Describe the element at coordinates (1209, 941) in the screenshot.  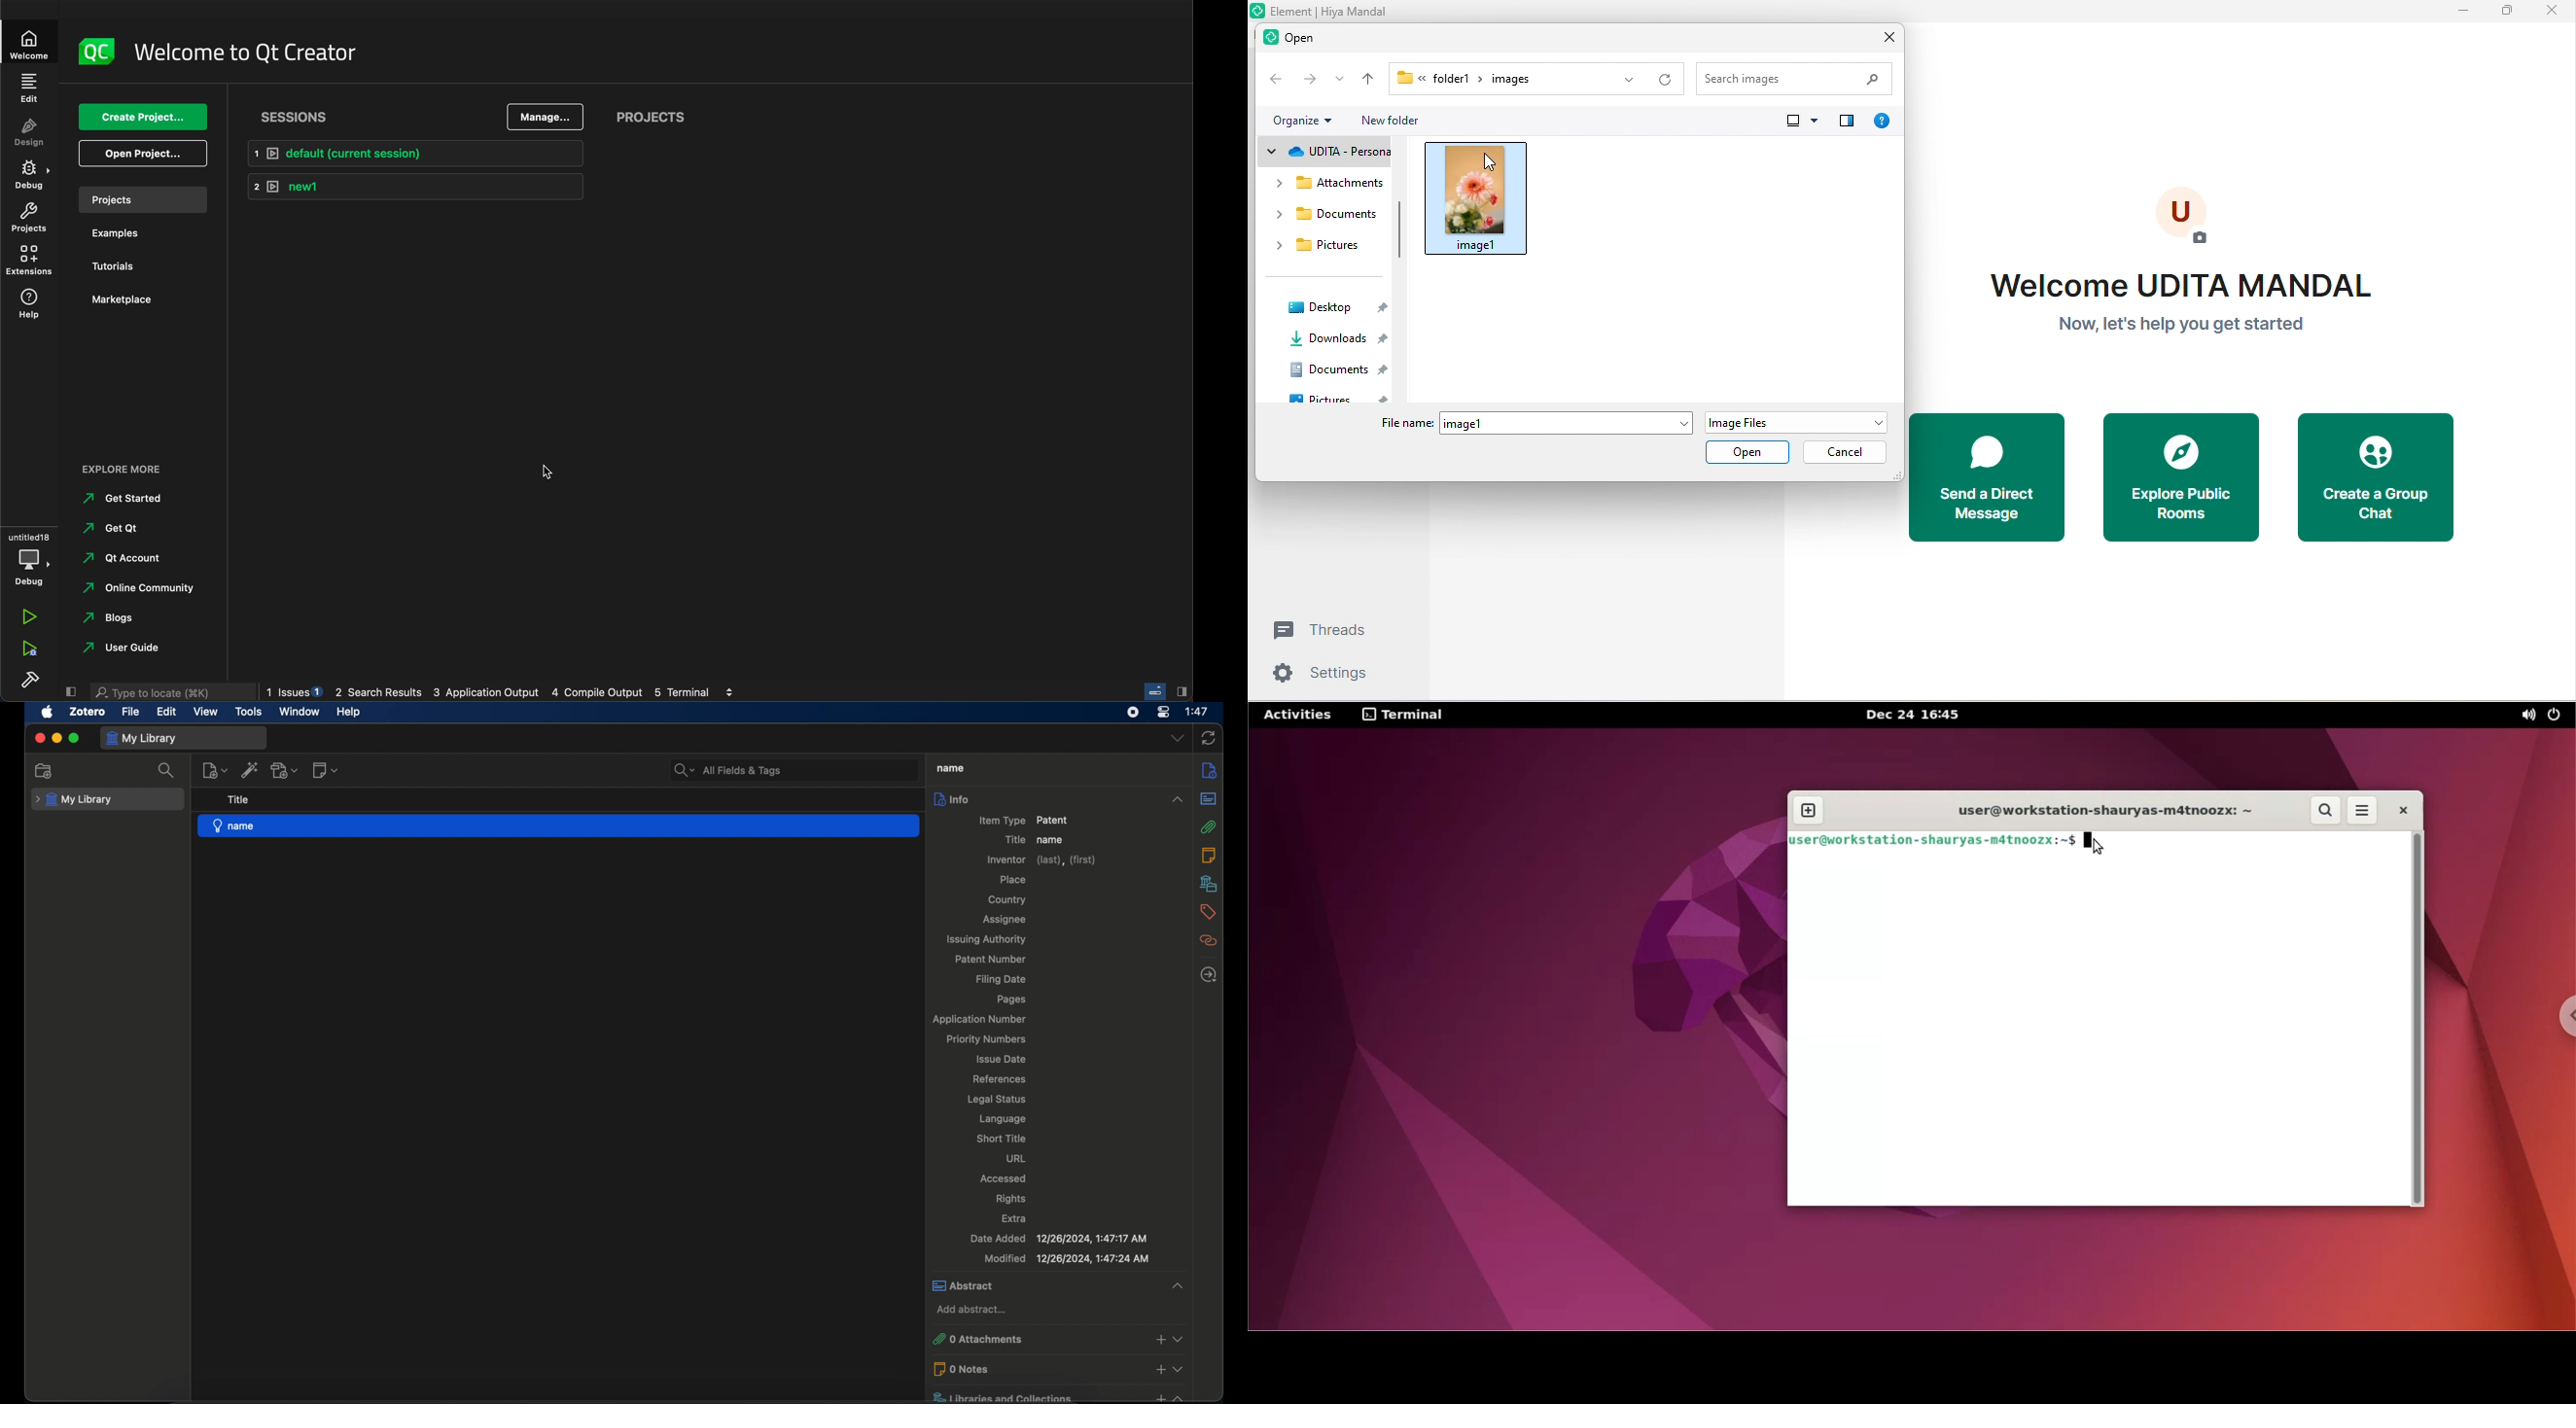
I see `related` at that location.